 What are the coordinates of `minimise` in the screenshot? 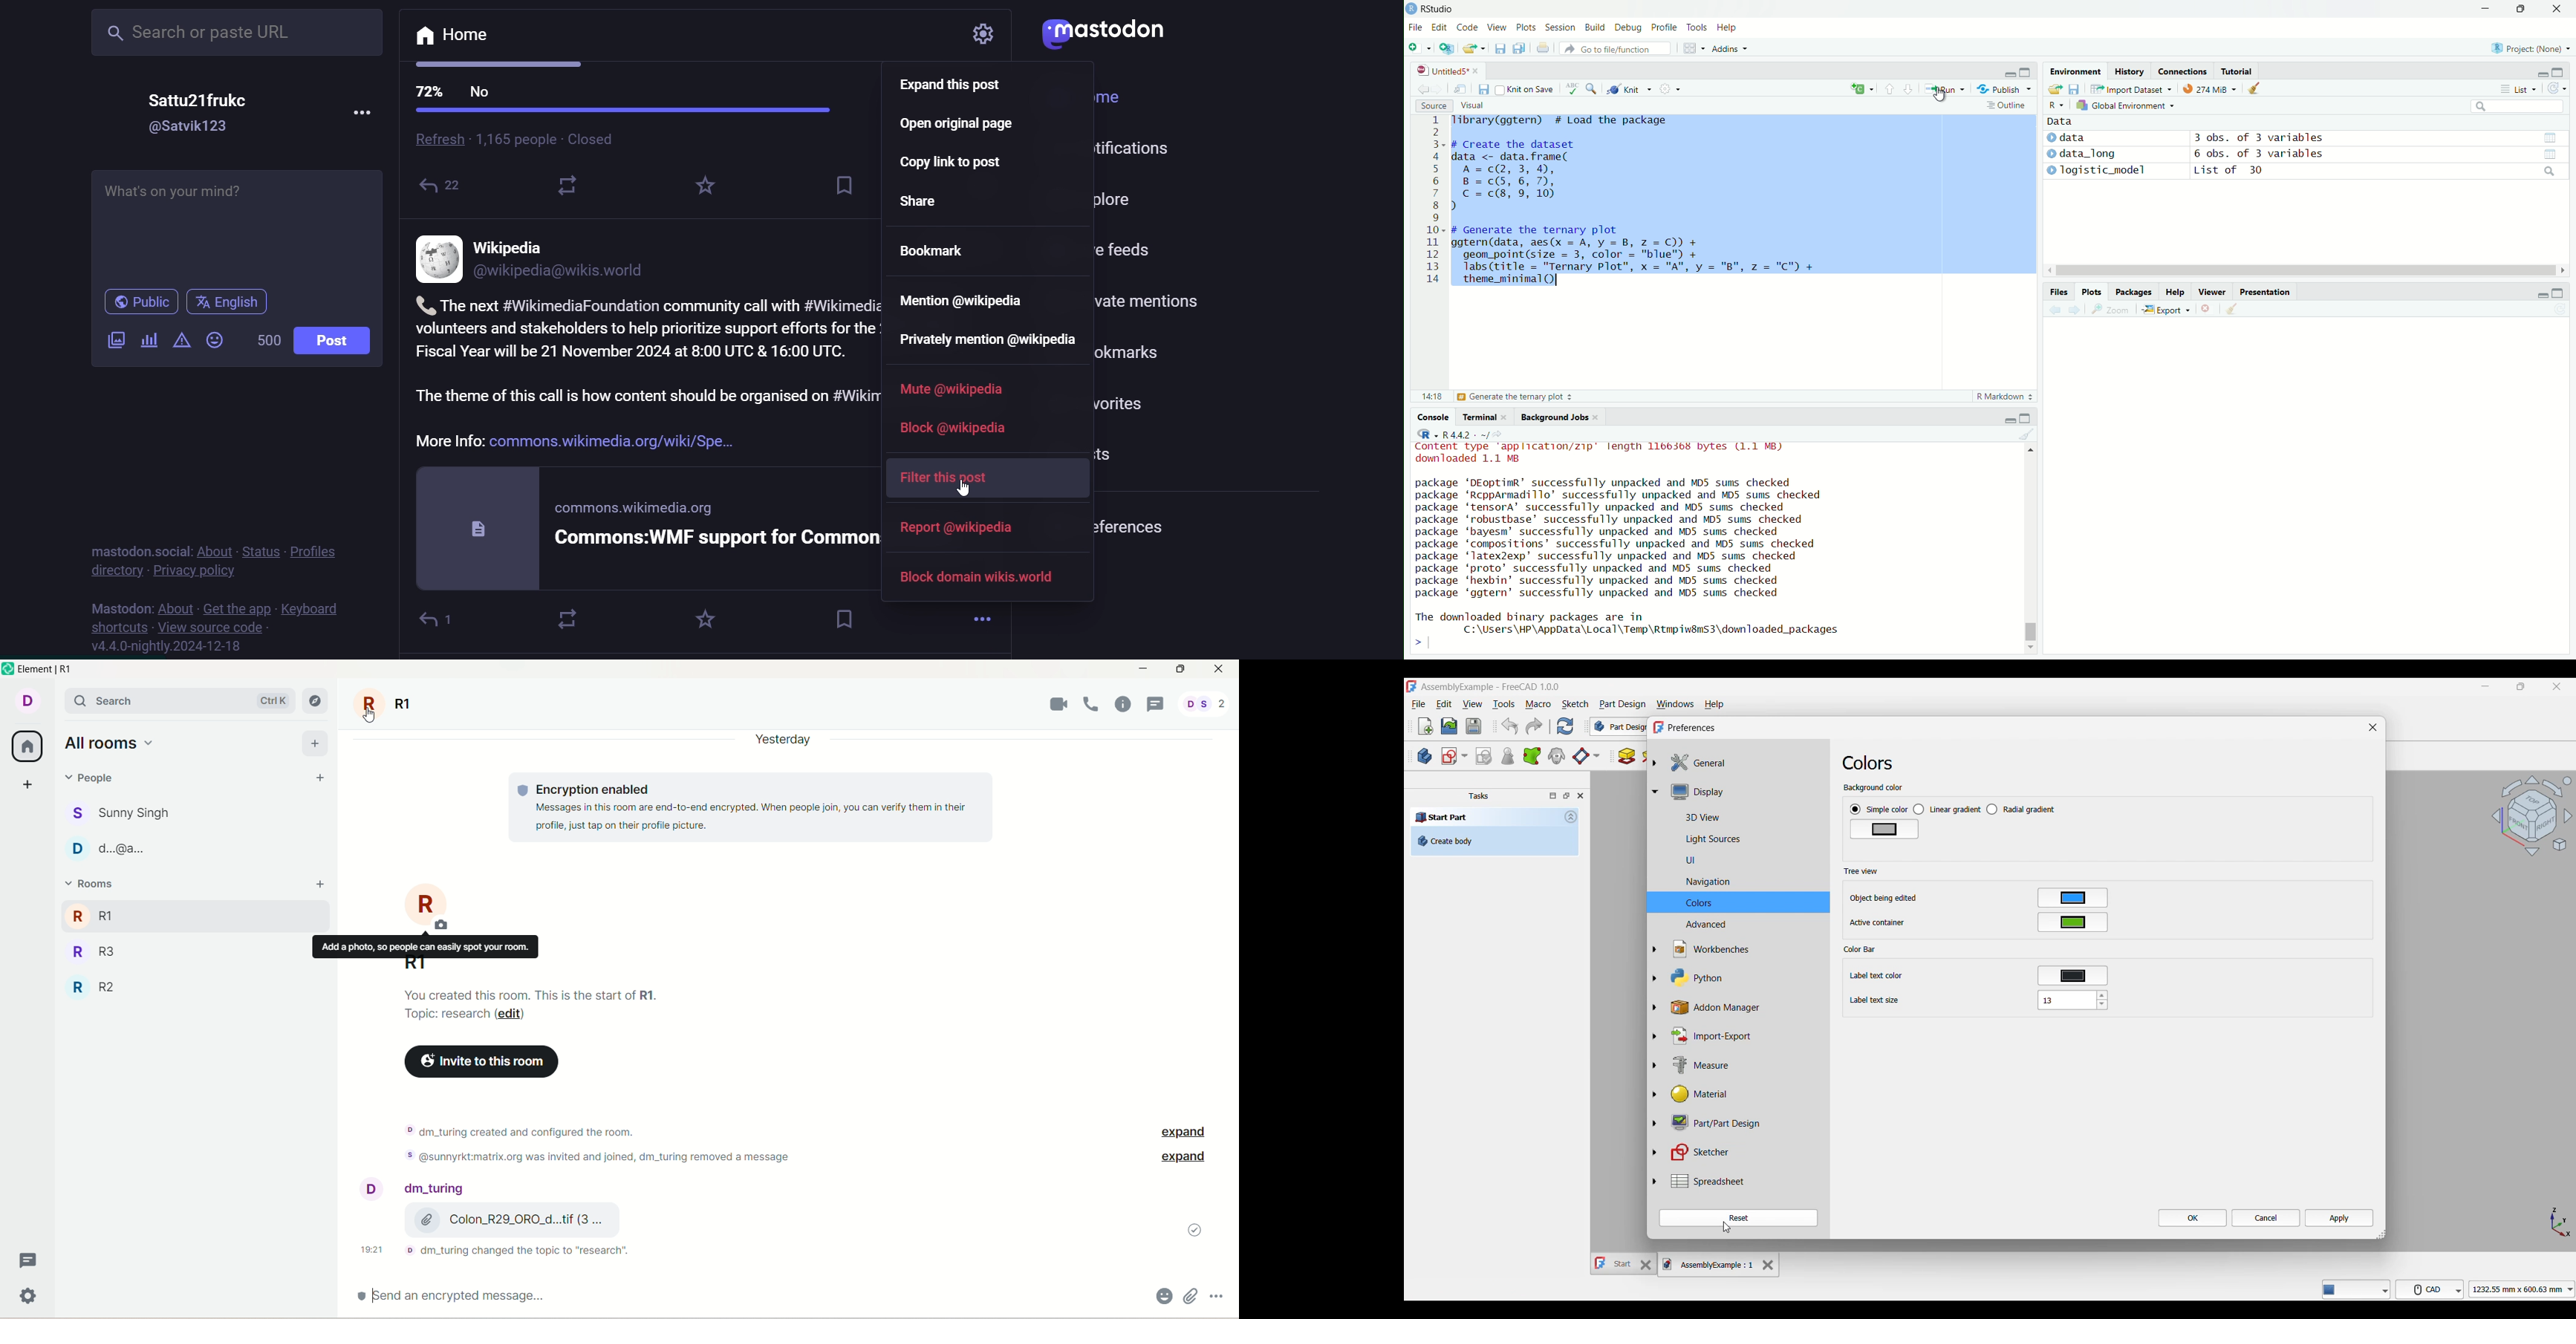 It's located at (2537, 73).